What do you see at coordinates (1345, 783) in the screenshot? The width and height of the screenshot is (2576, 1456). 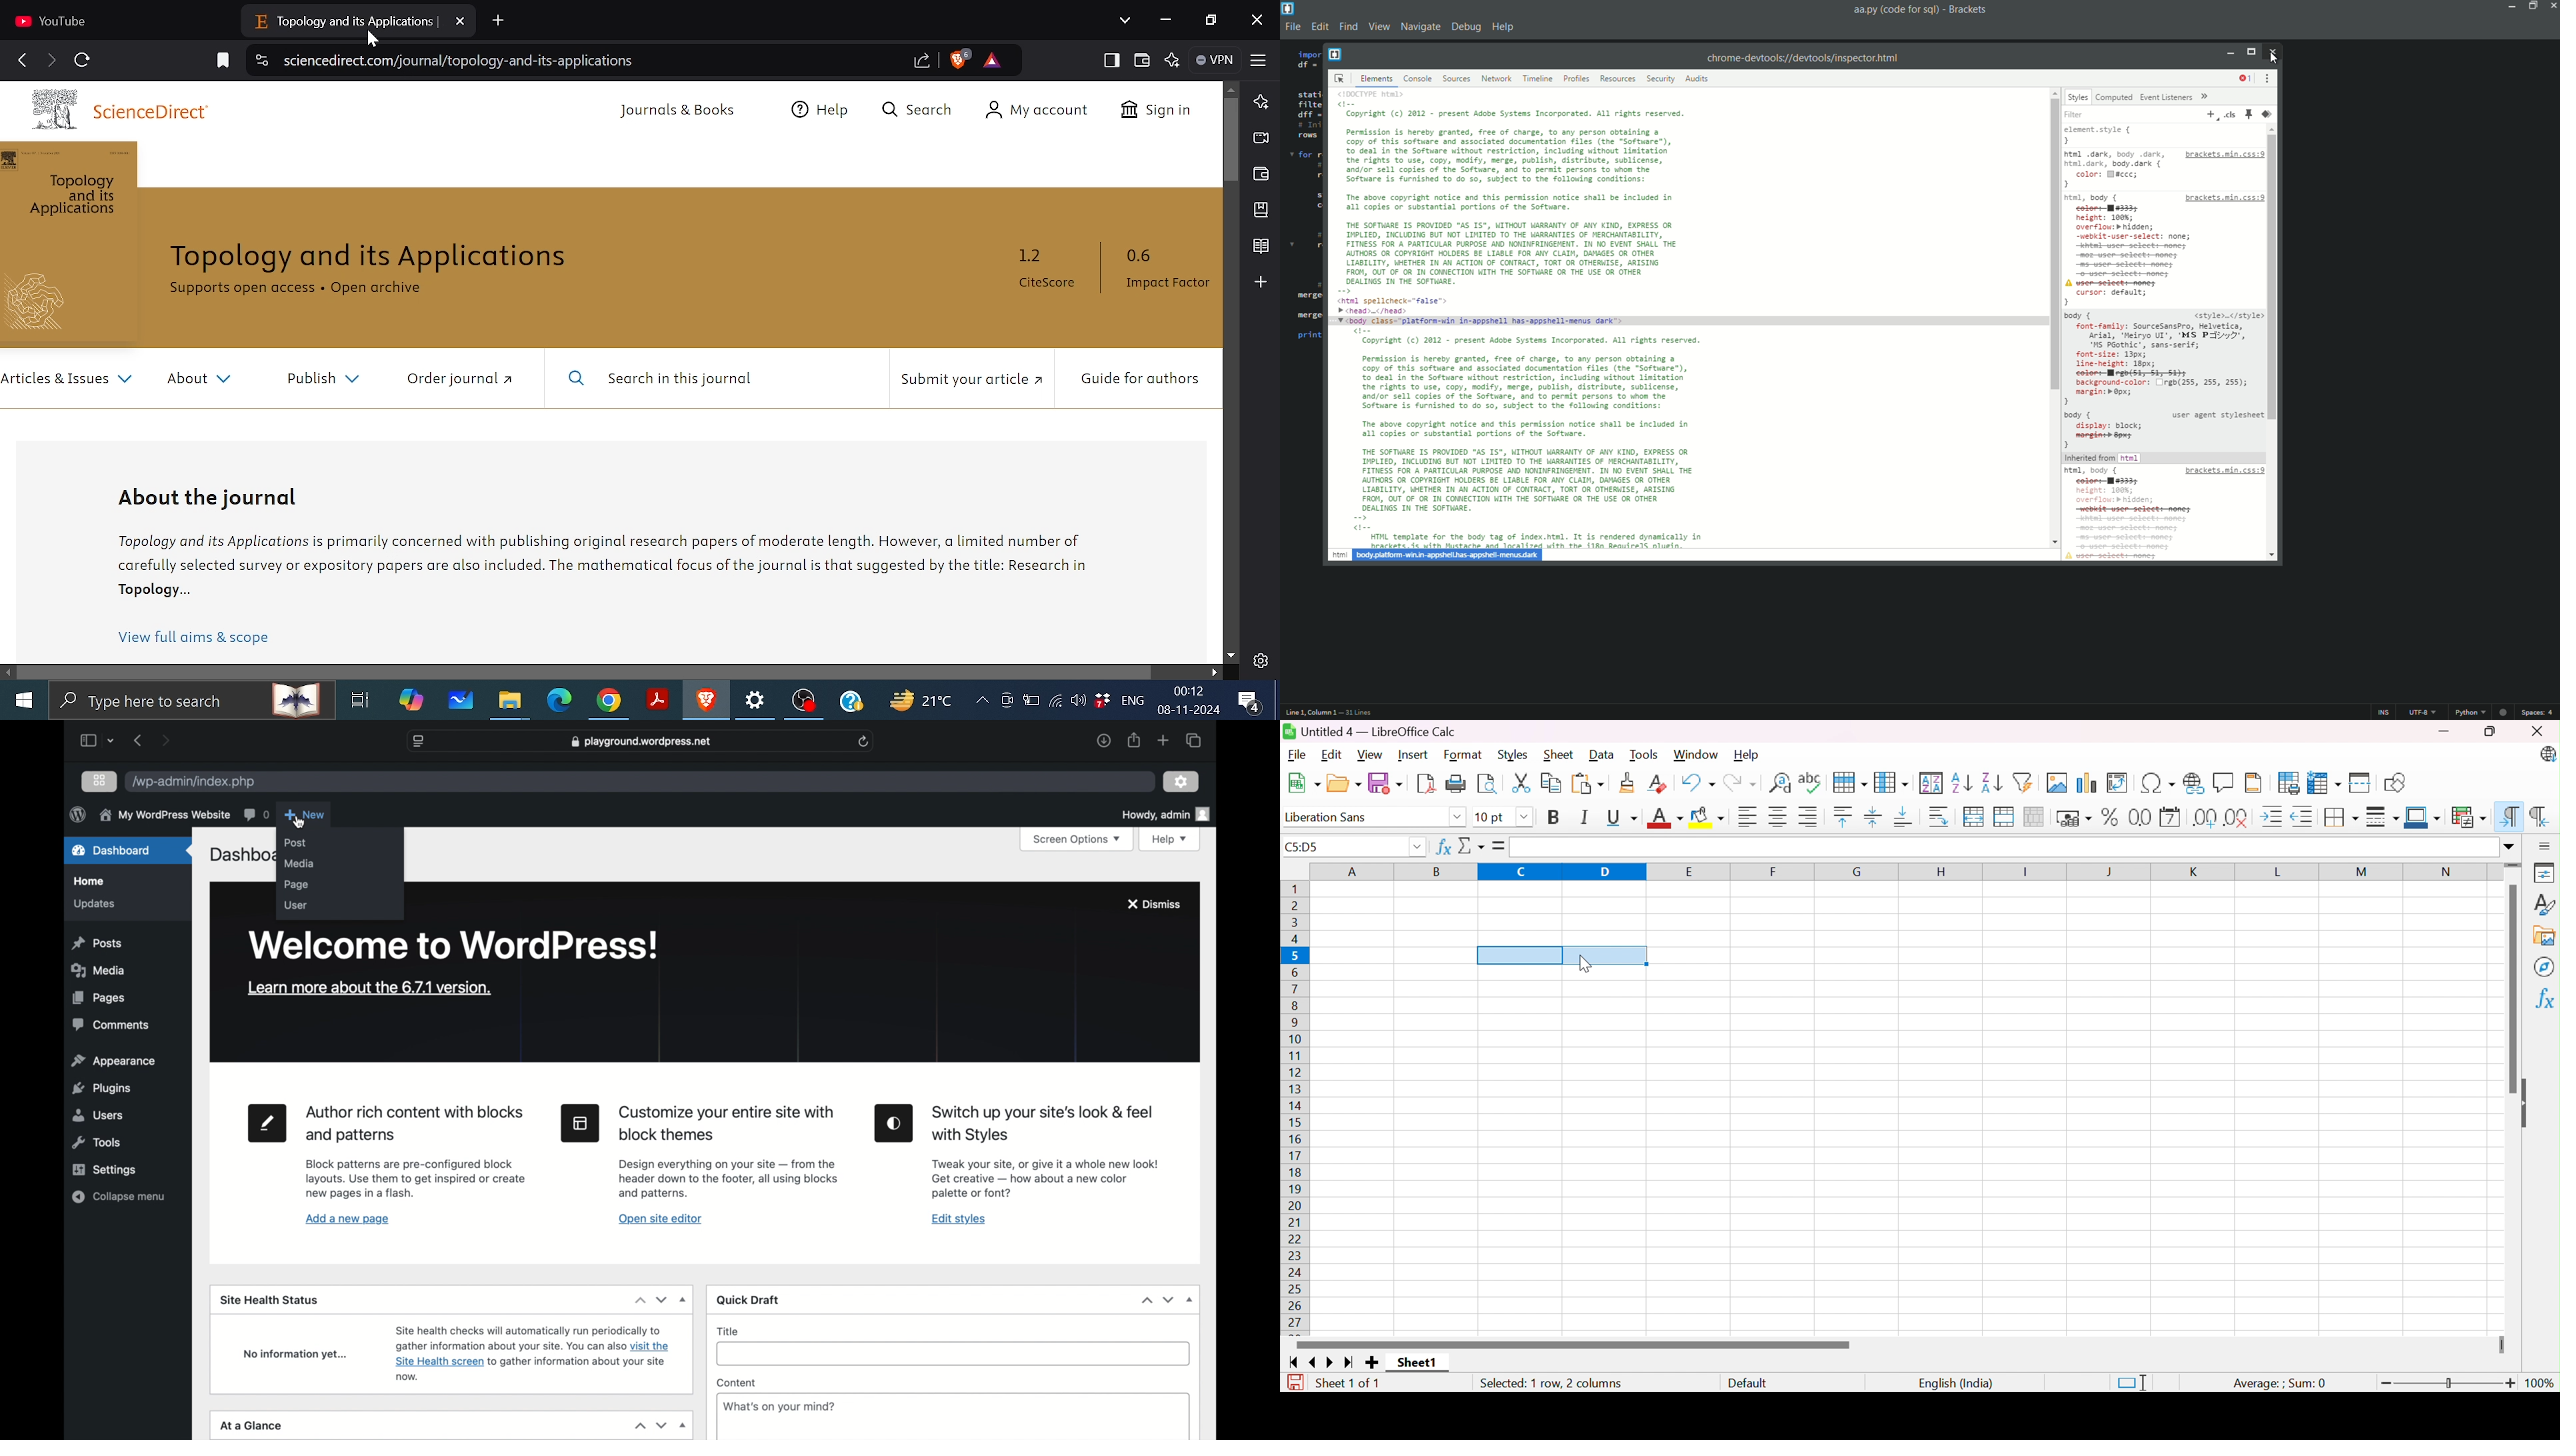 I see `Open` at bounding box center [1345, 783].